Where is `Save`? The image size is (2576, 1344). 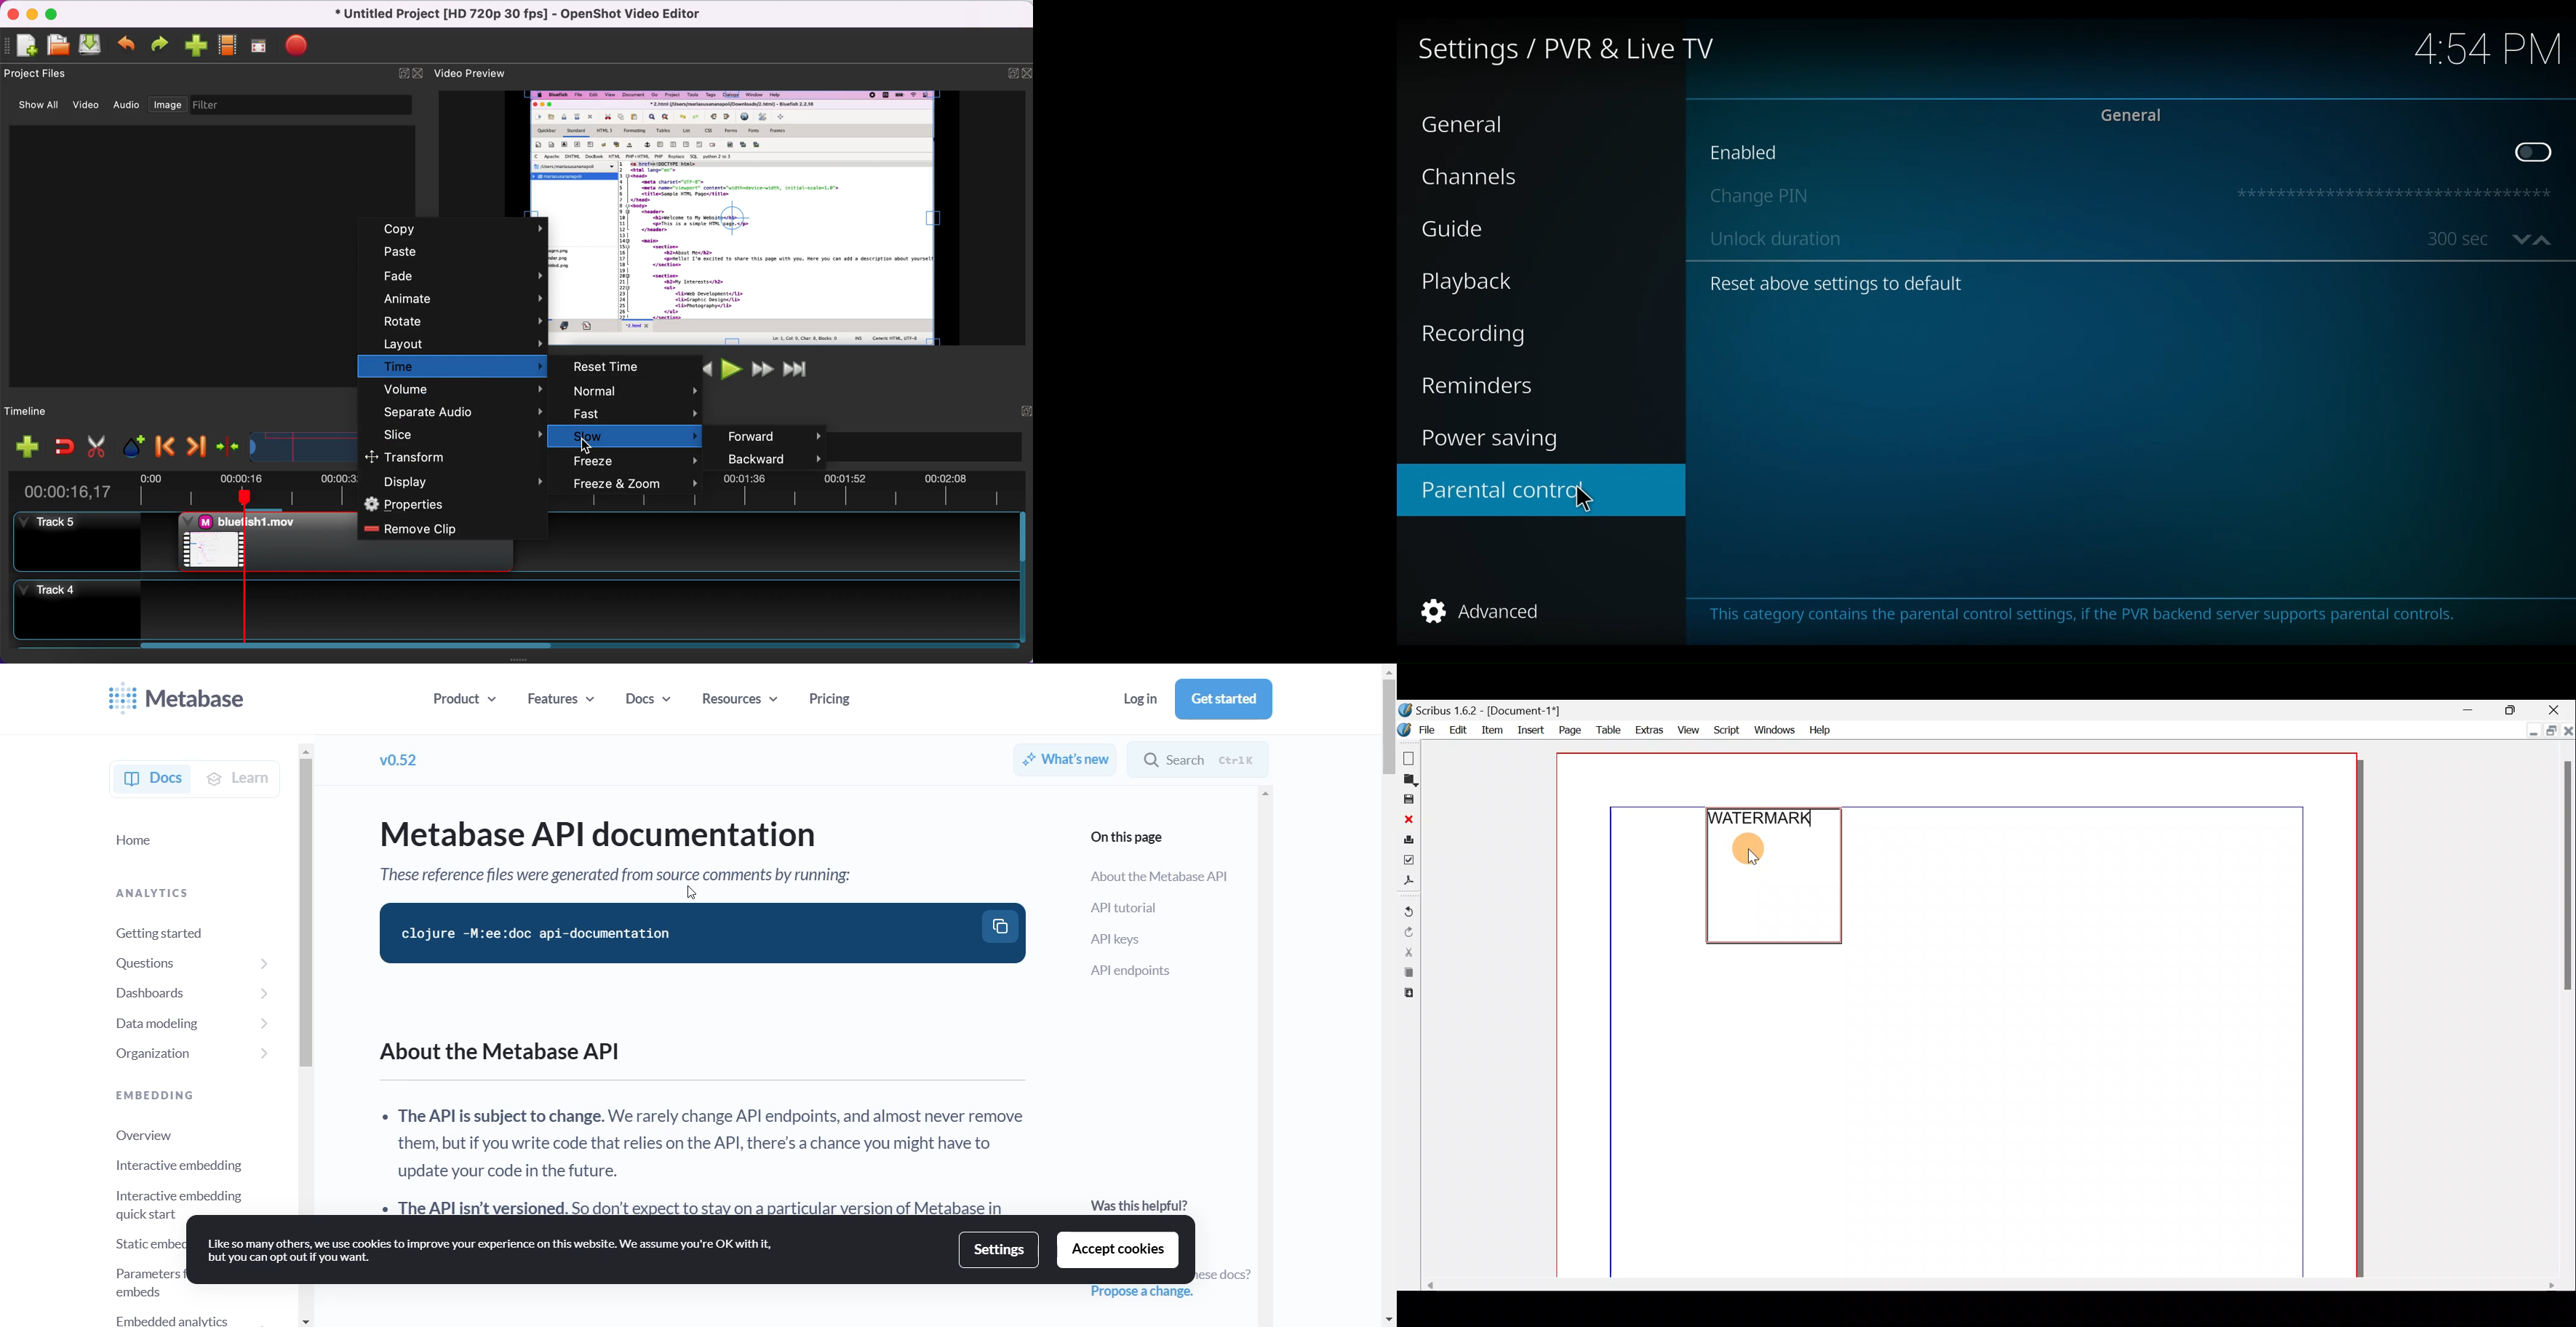
Save is located at coordinates (1408, 800).